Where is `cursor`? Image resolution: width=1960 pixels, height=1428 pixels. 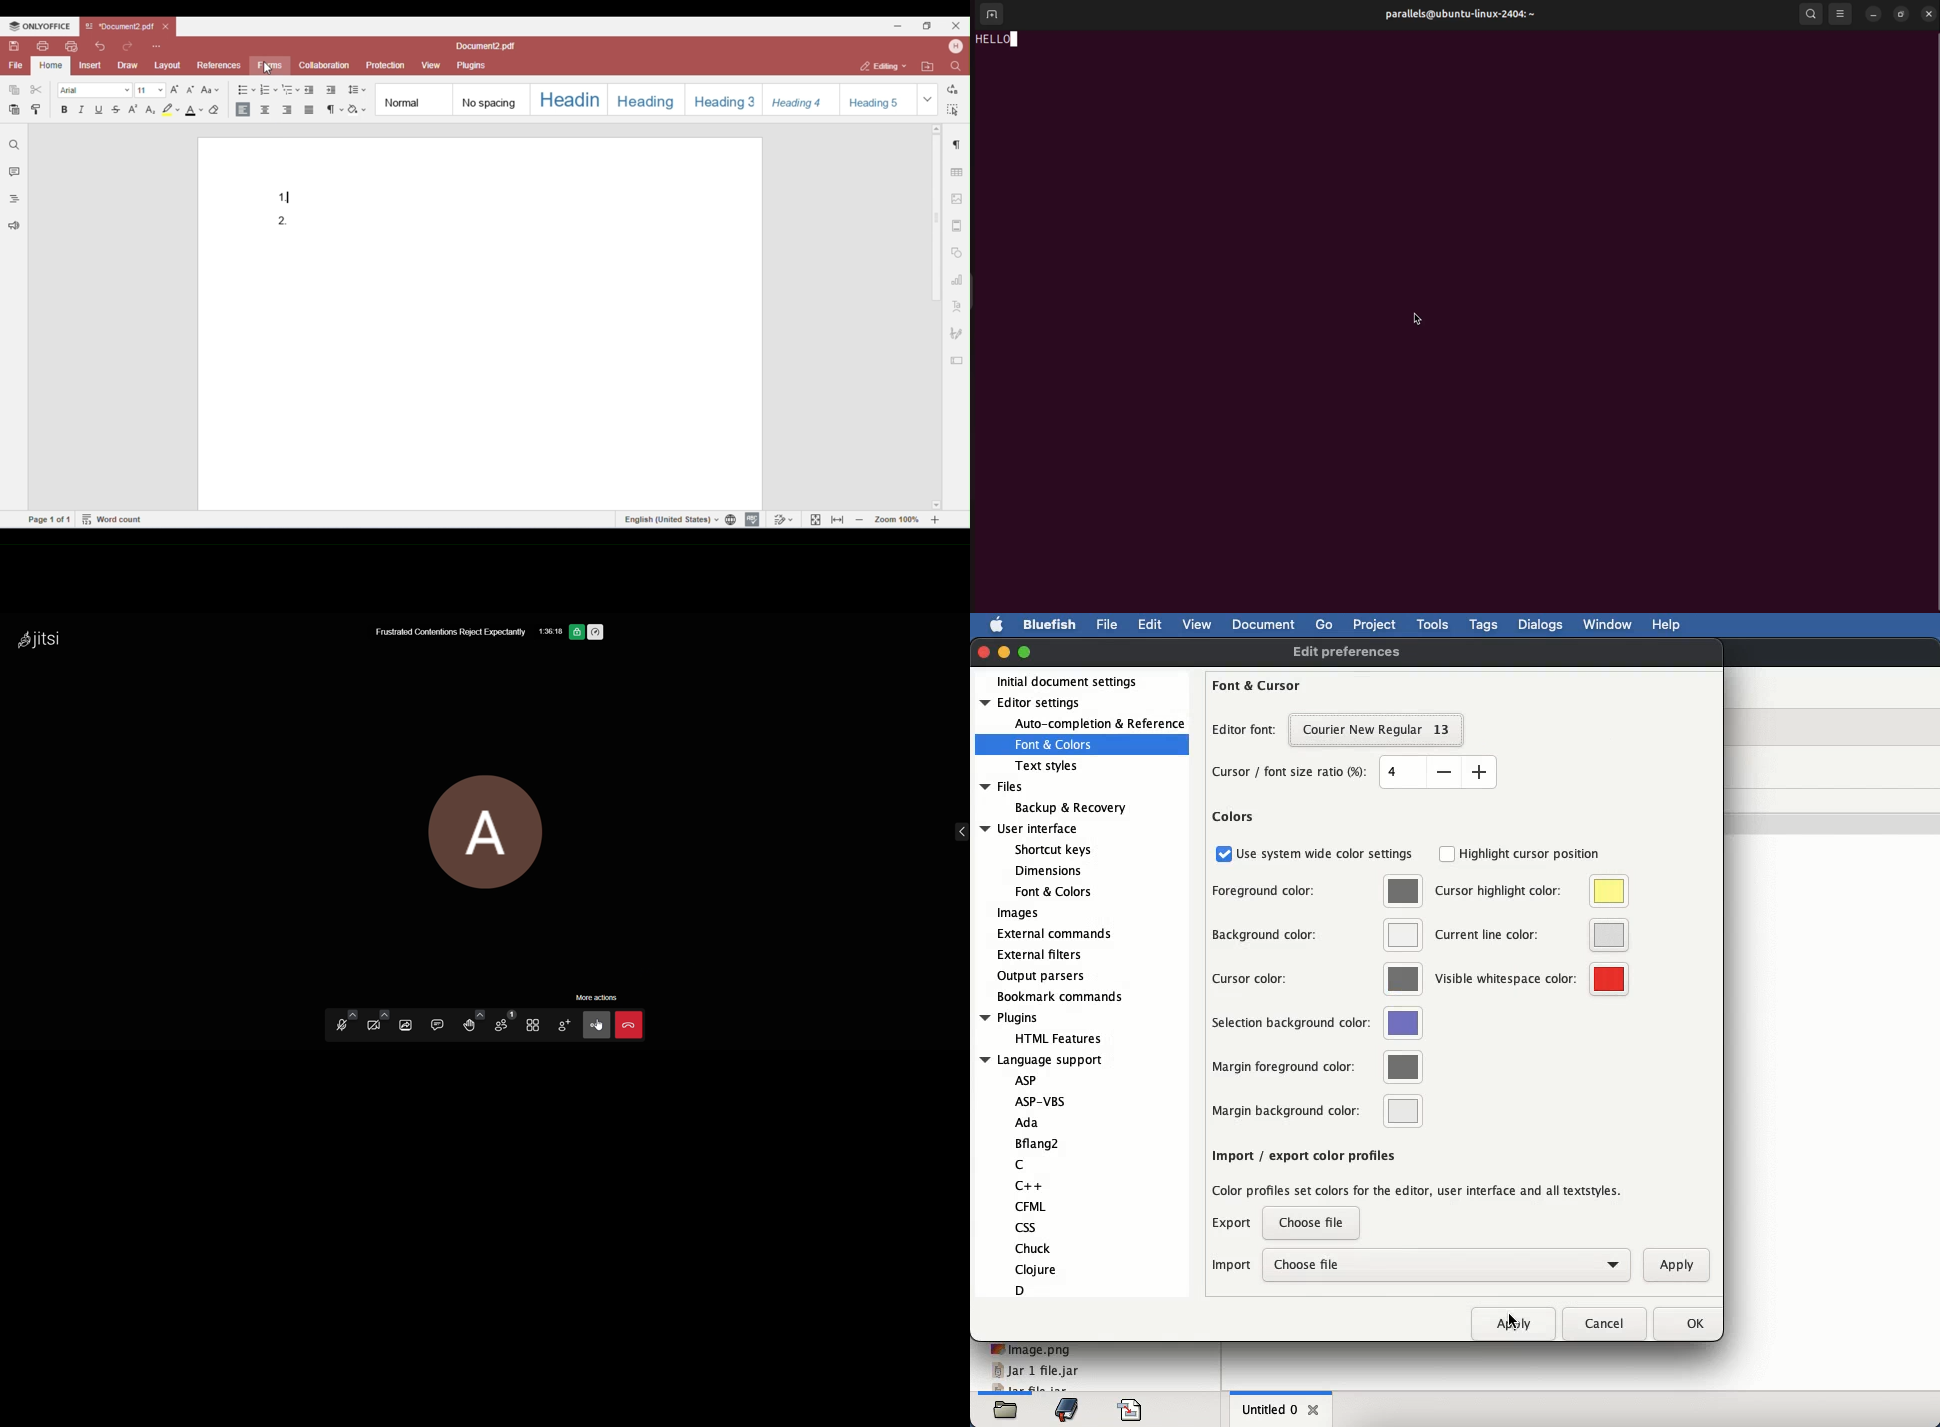
cursor is located at coordinates (602, 1032).